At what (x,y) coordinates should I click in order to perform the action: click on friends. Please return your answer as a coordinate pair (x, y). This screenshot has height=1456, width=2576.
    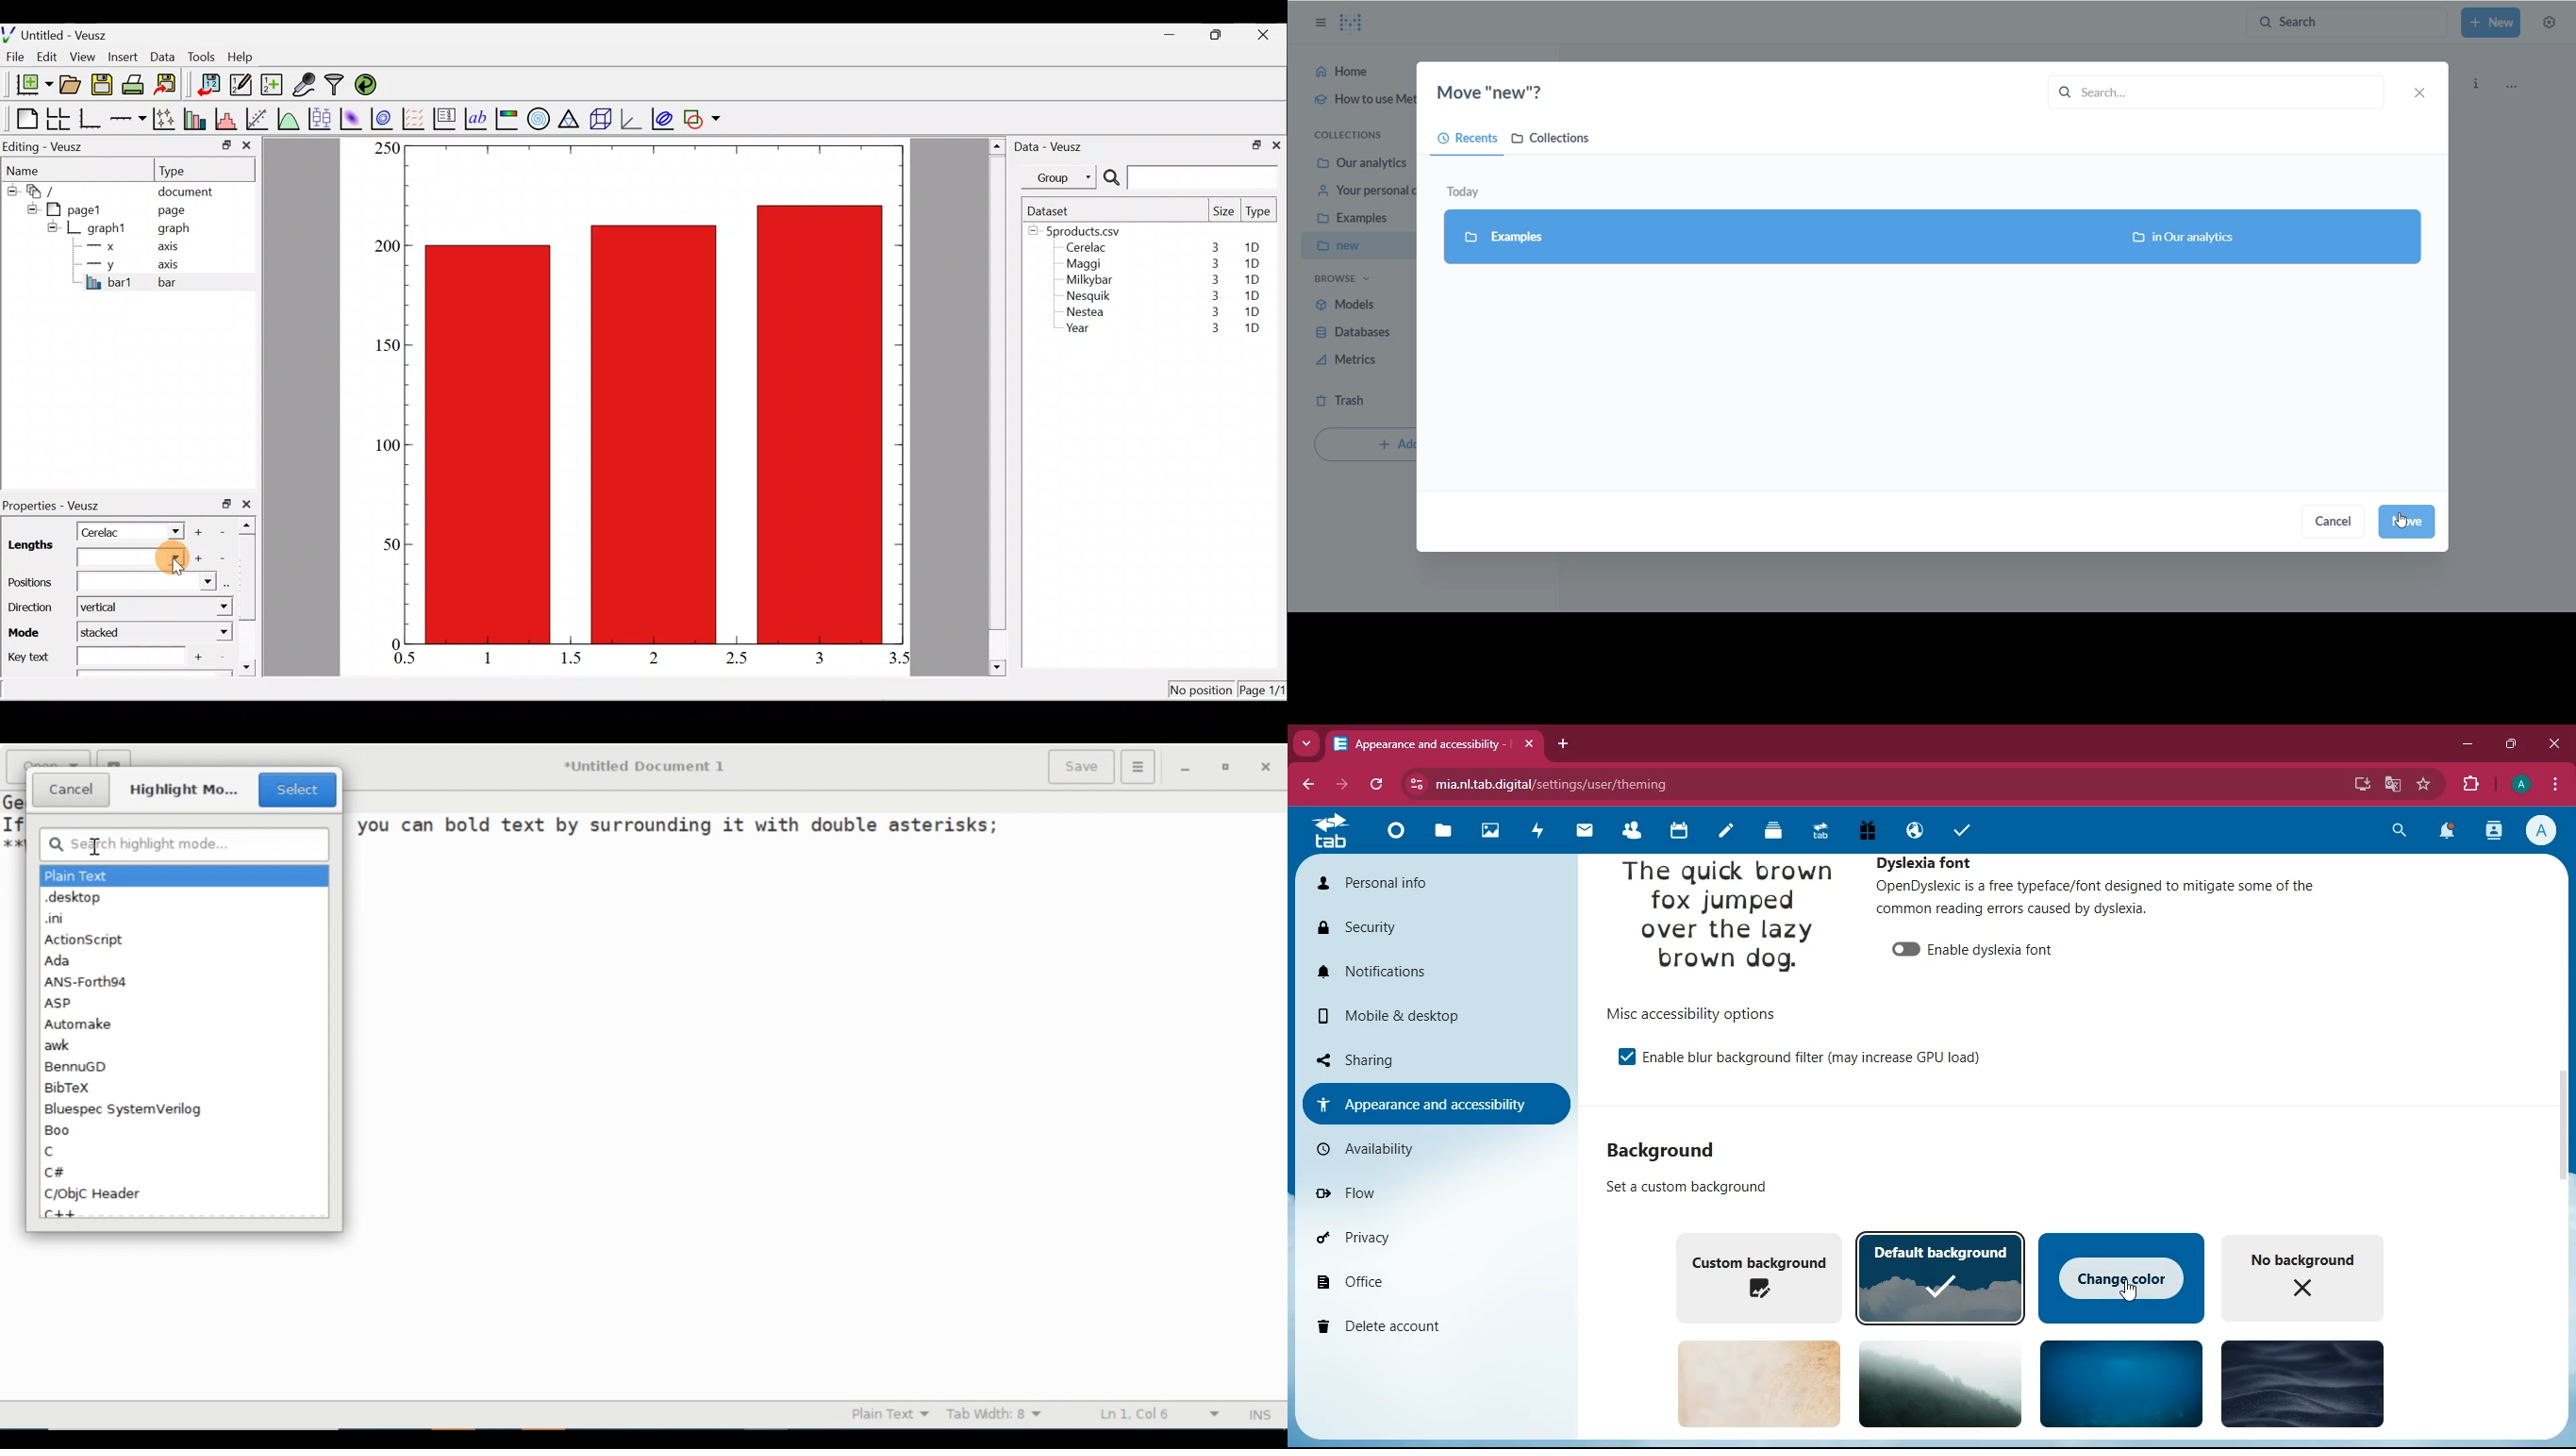
    Looking at the image, I should click on (1628, 830).